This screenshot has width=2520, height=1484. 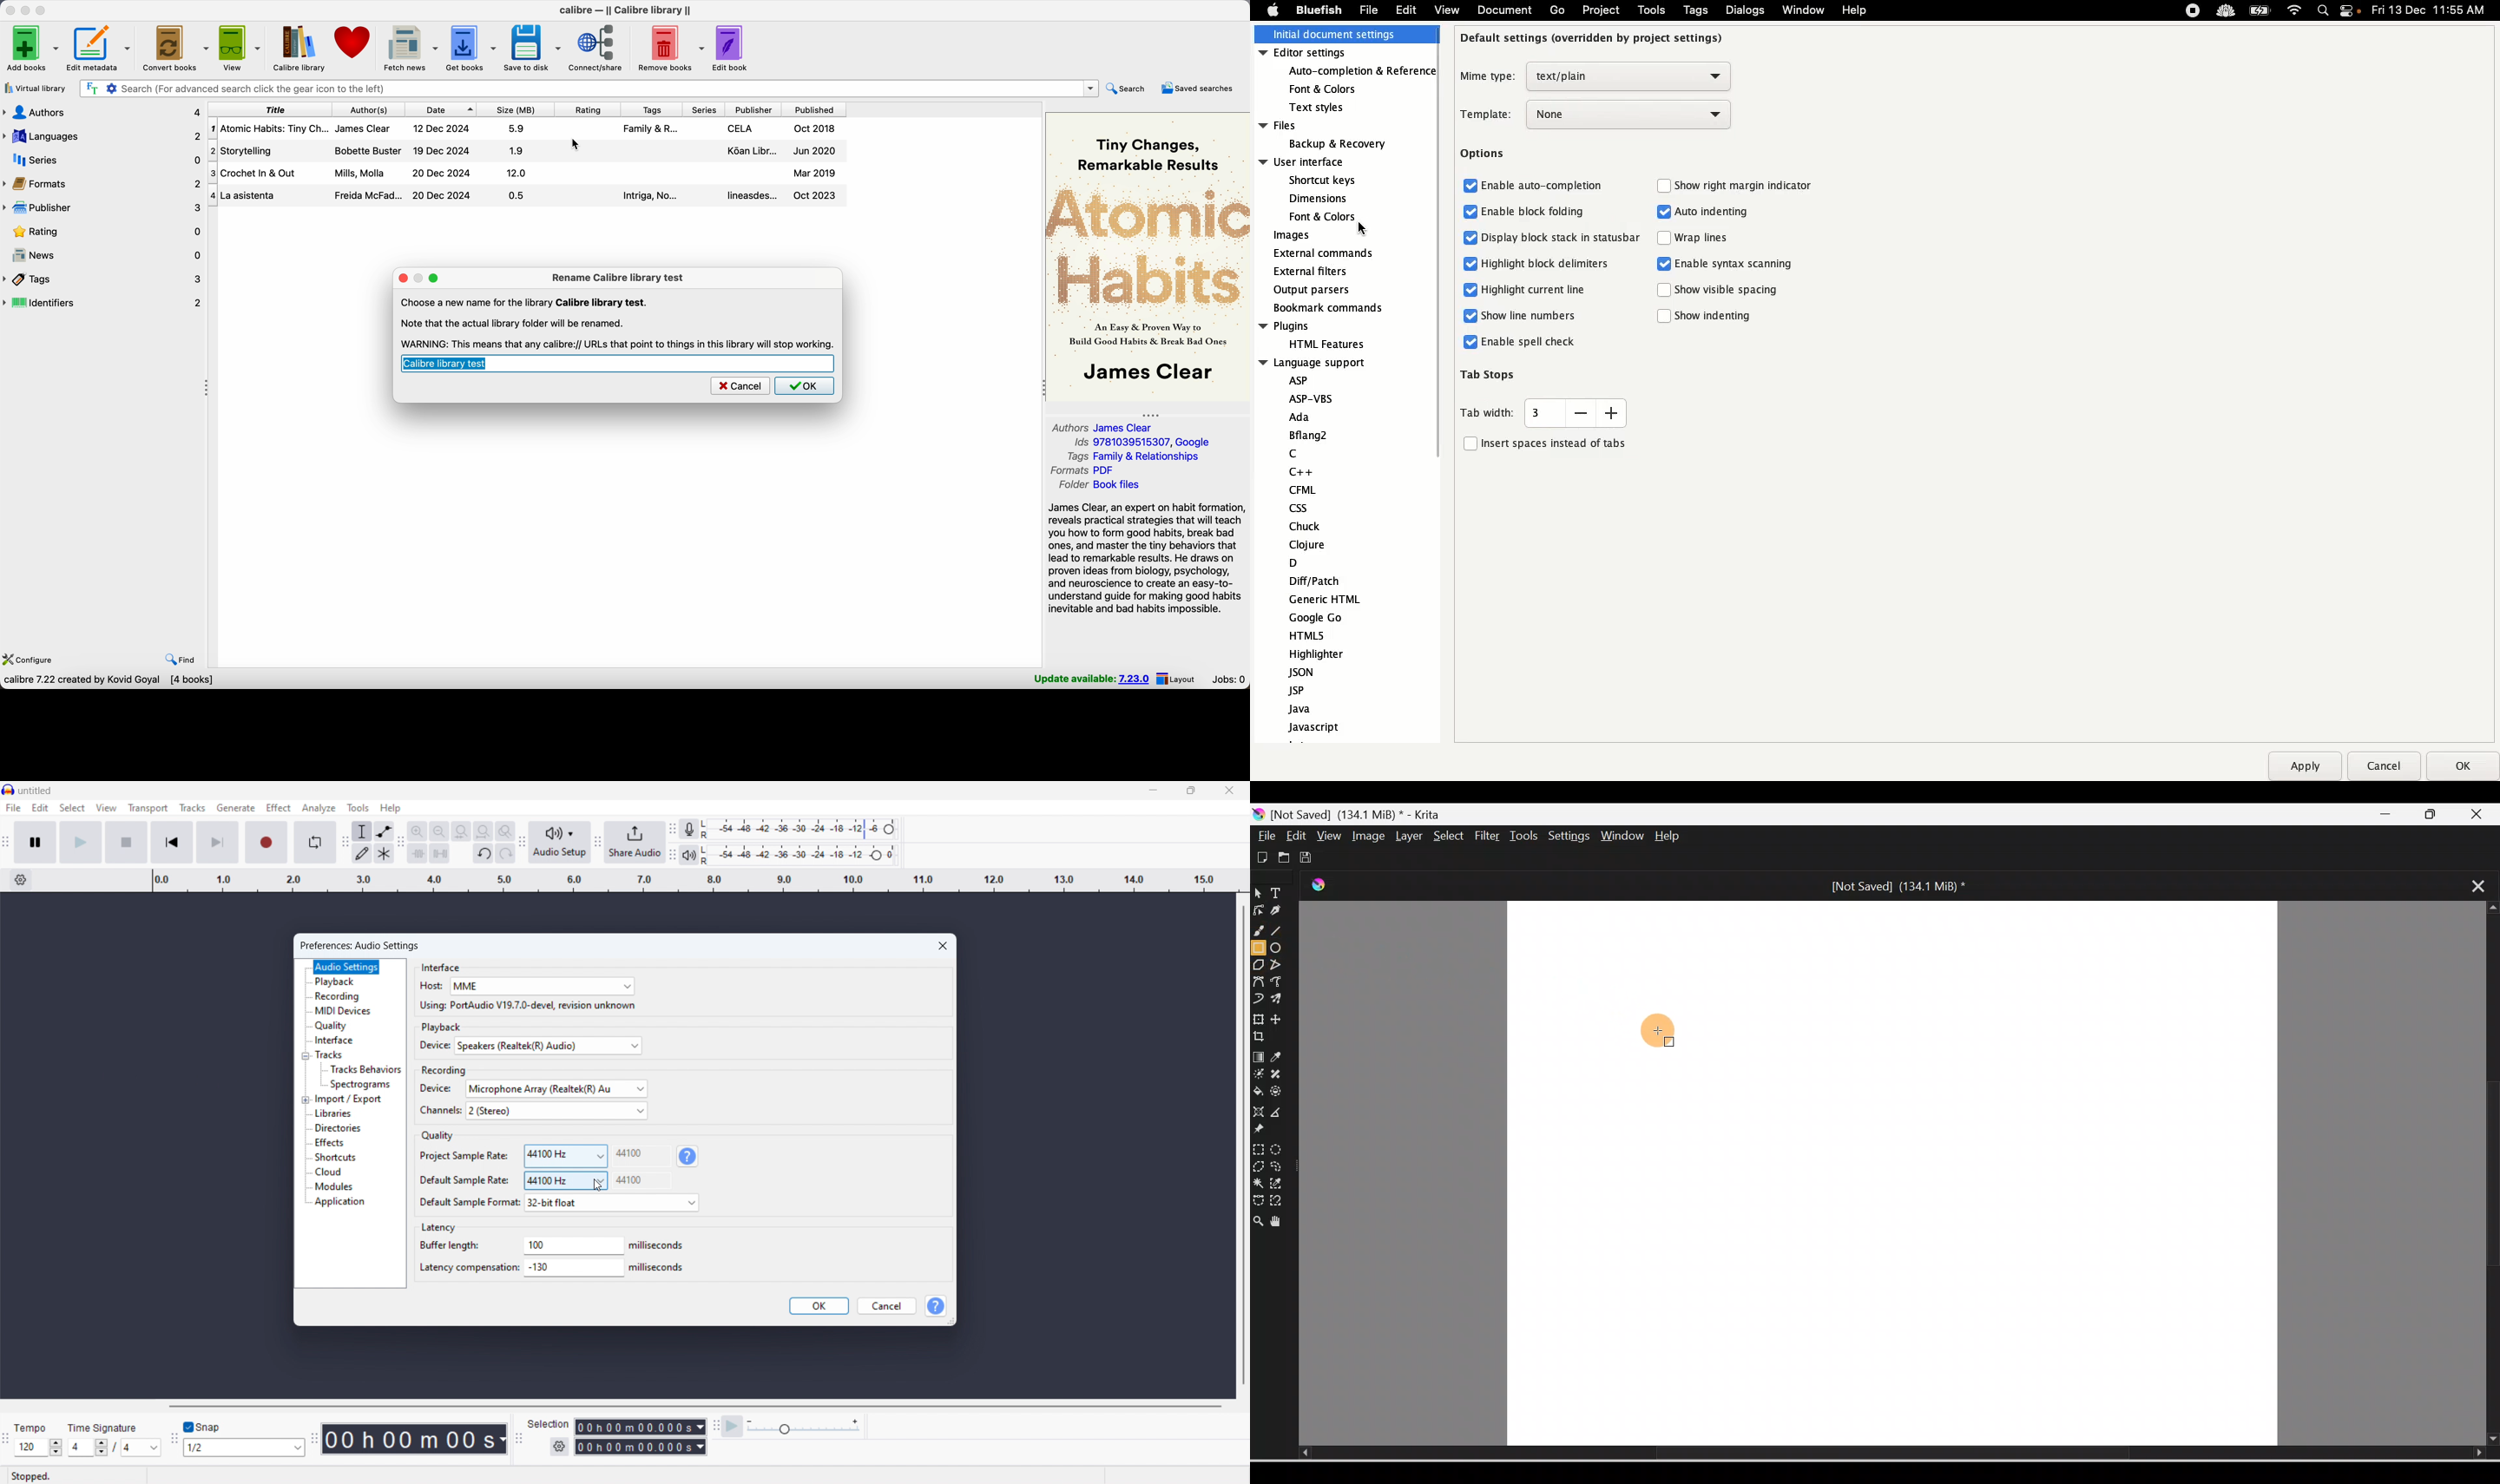 What do you see at coordinates (336, 982) in the screenshot?
I see `playback` at bounding box center [336, 982].